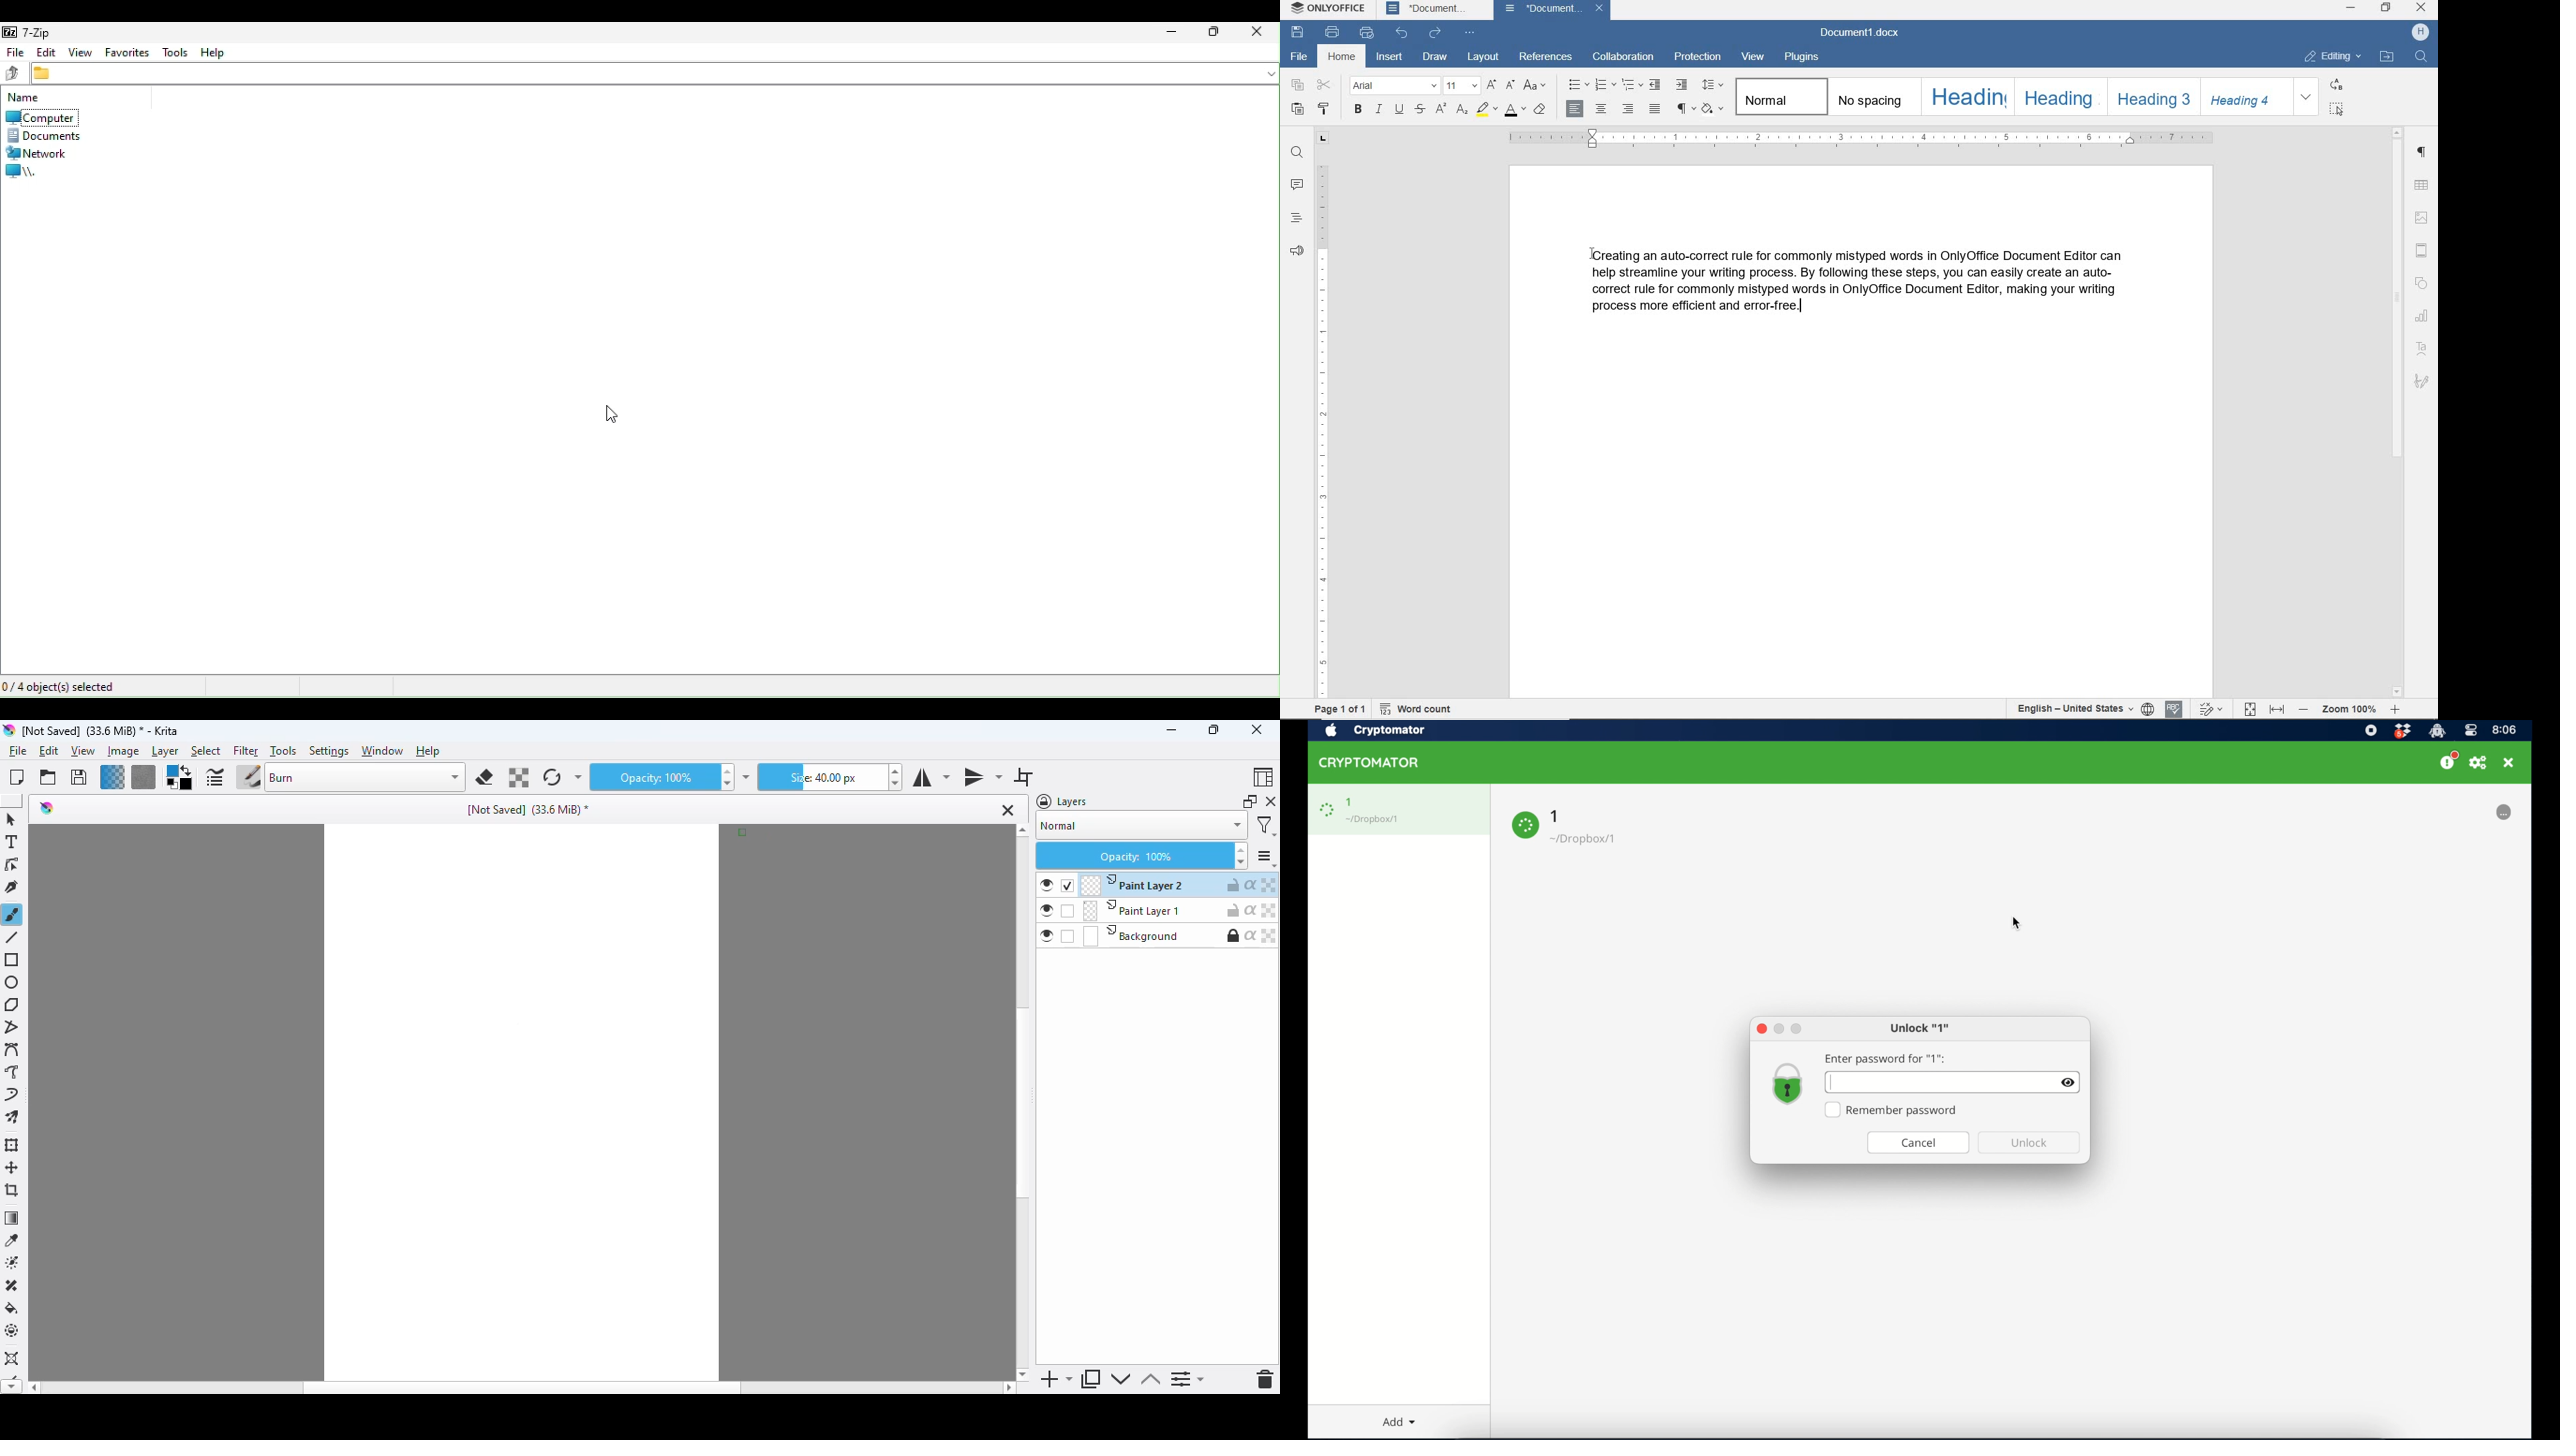 This screenshot has width=2576, height=1456. Describe the element at coordinates (1326, 9) in the screenshot. I see `system name` at that location.